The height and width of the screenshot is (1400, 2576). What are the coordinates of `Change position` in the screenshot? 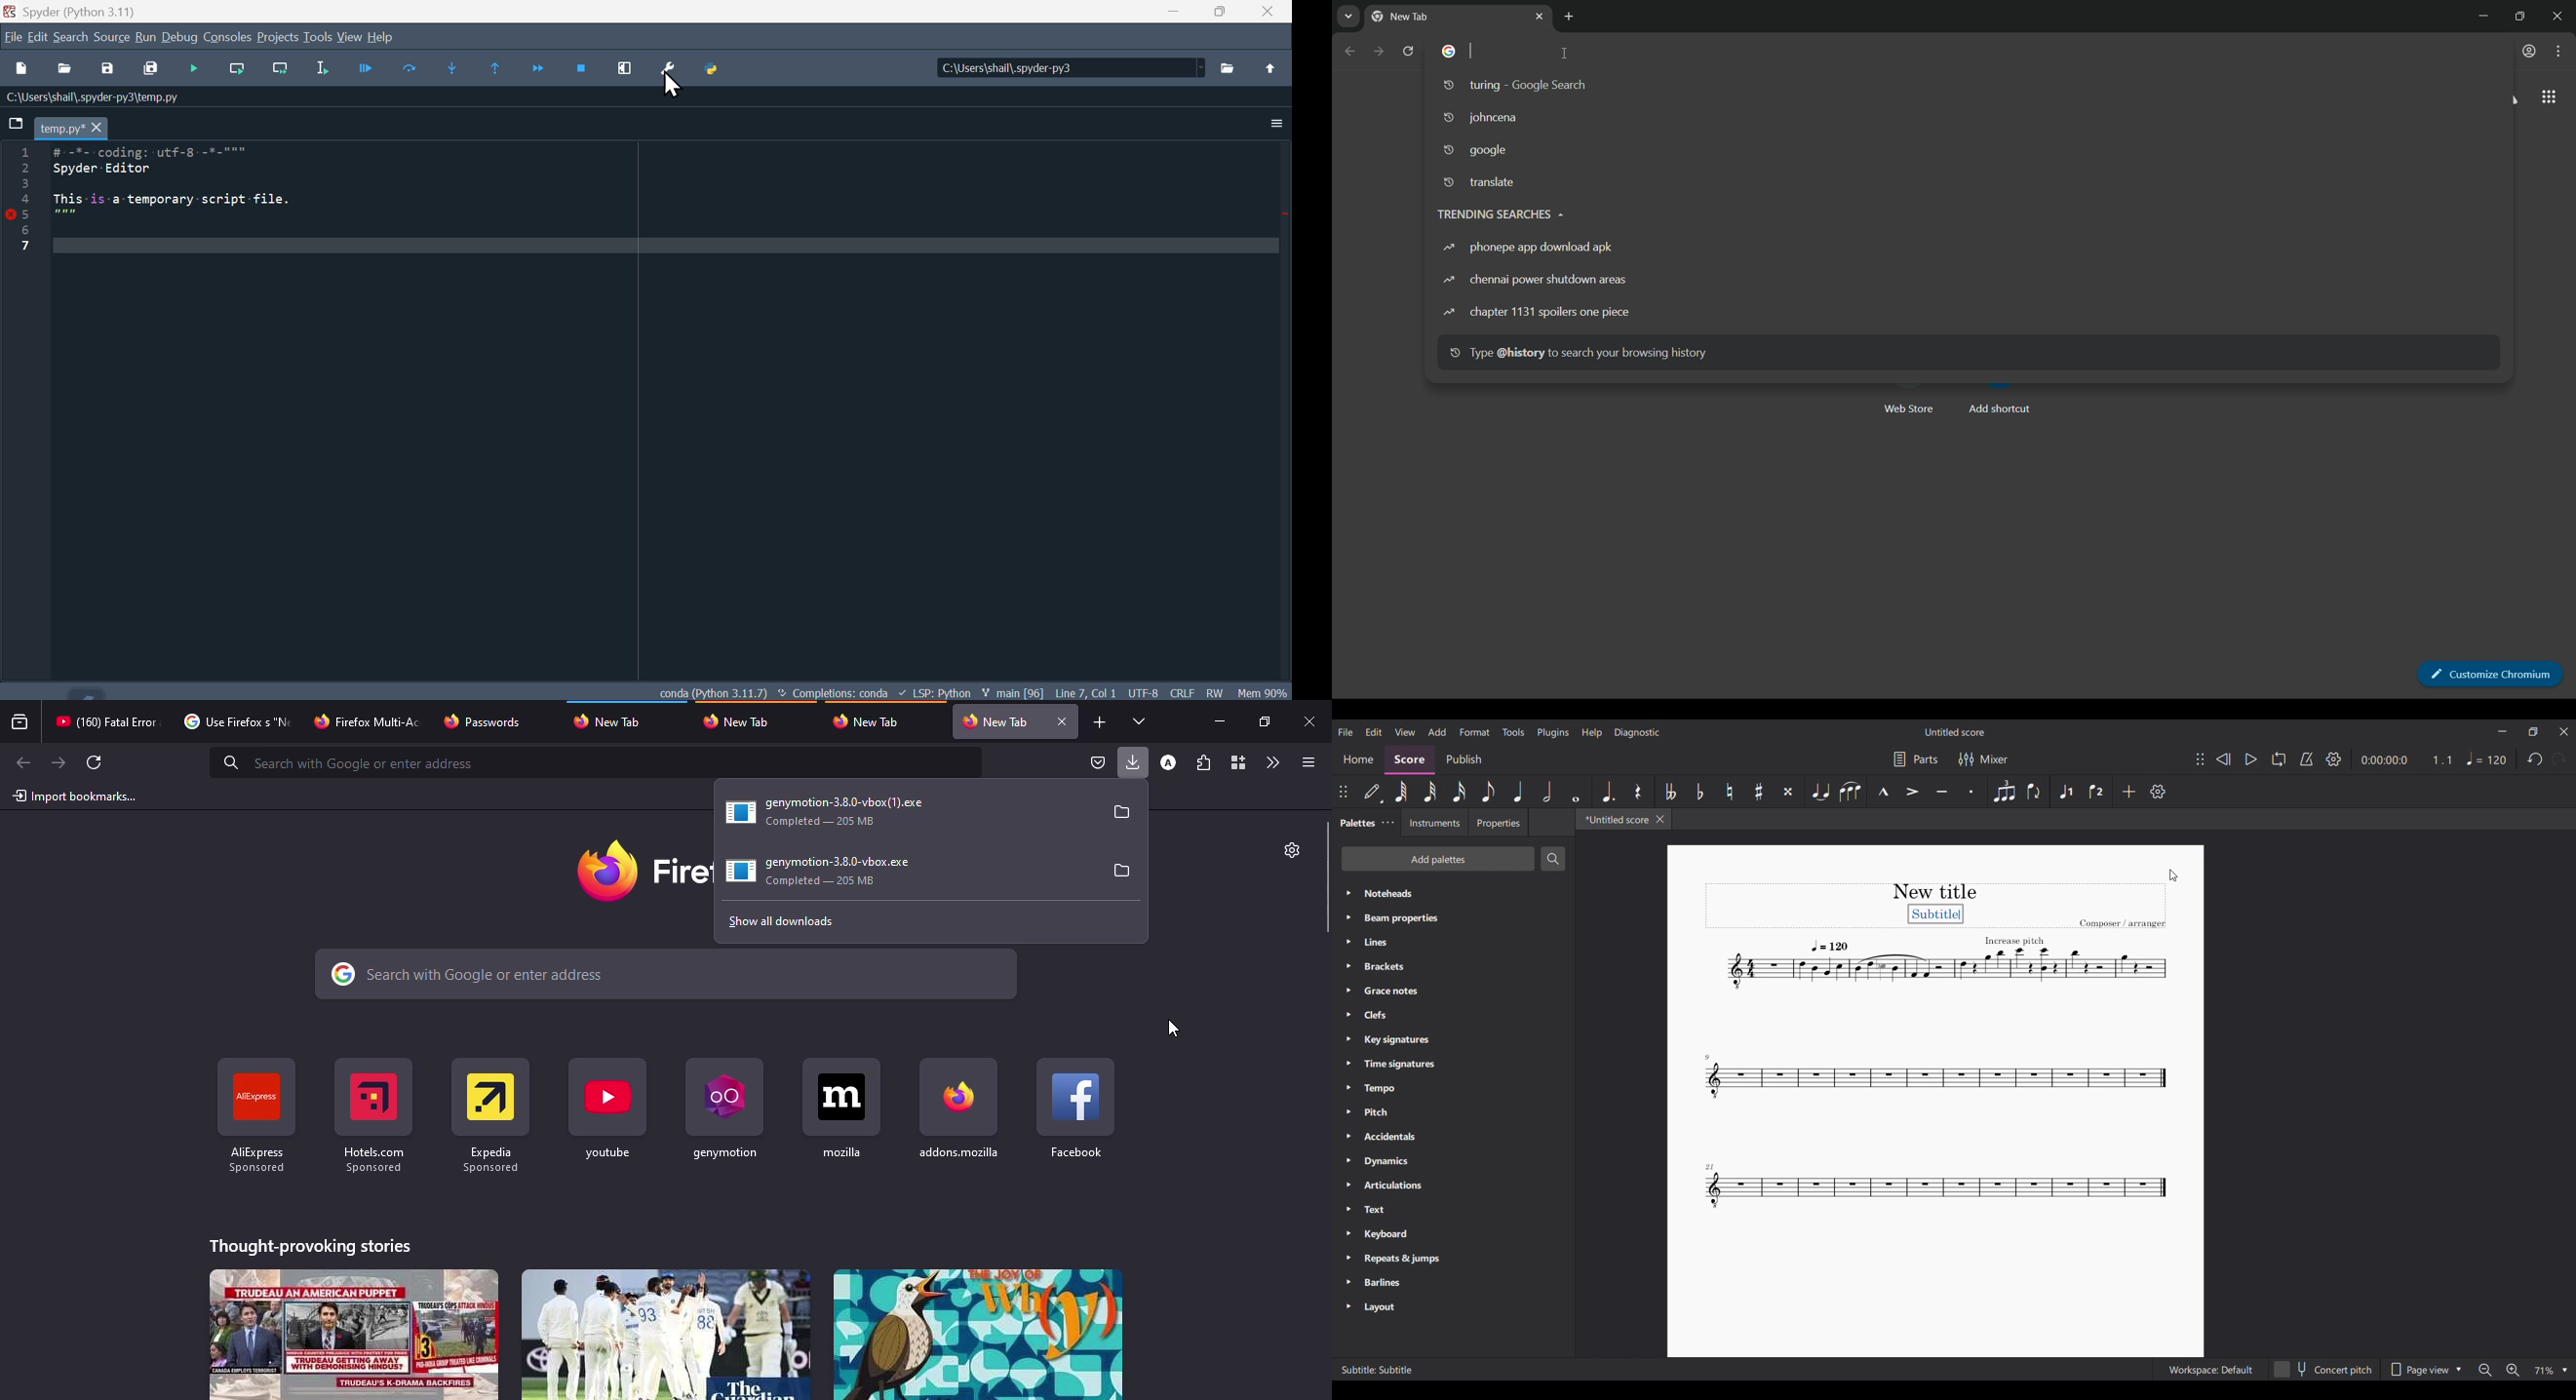 It's located at (2200, 759).